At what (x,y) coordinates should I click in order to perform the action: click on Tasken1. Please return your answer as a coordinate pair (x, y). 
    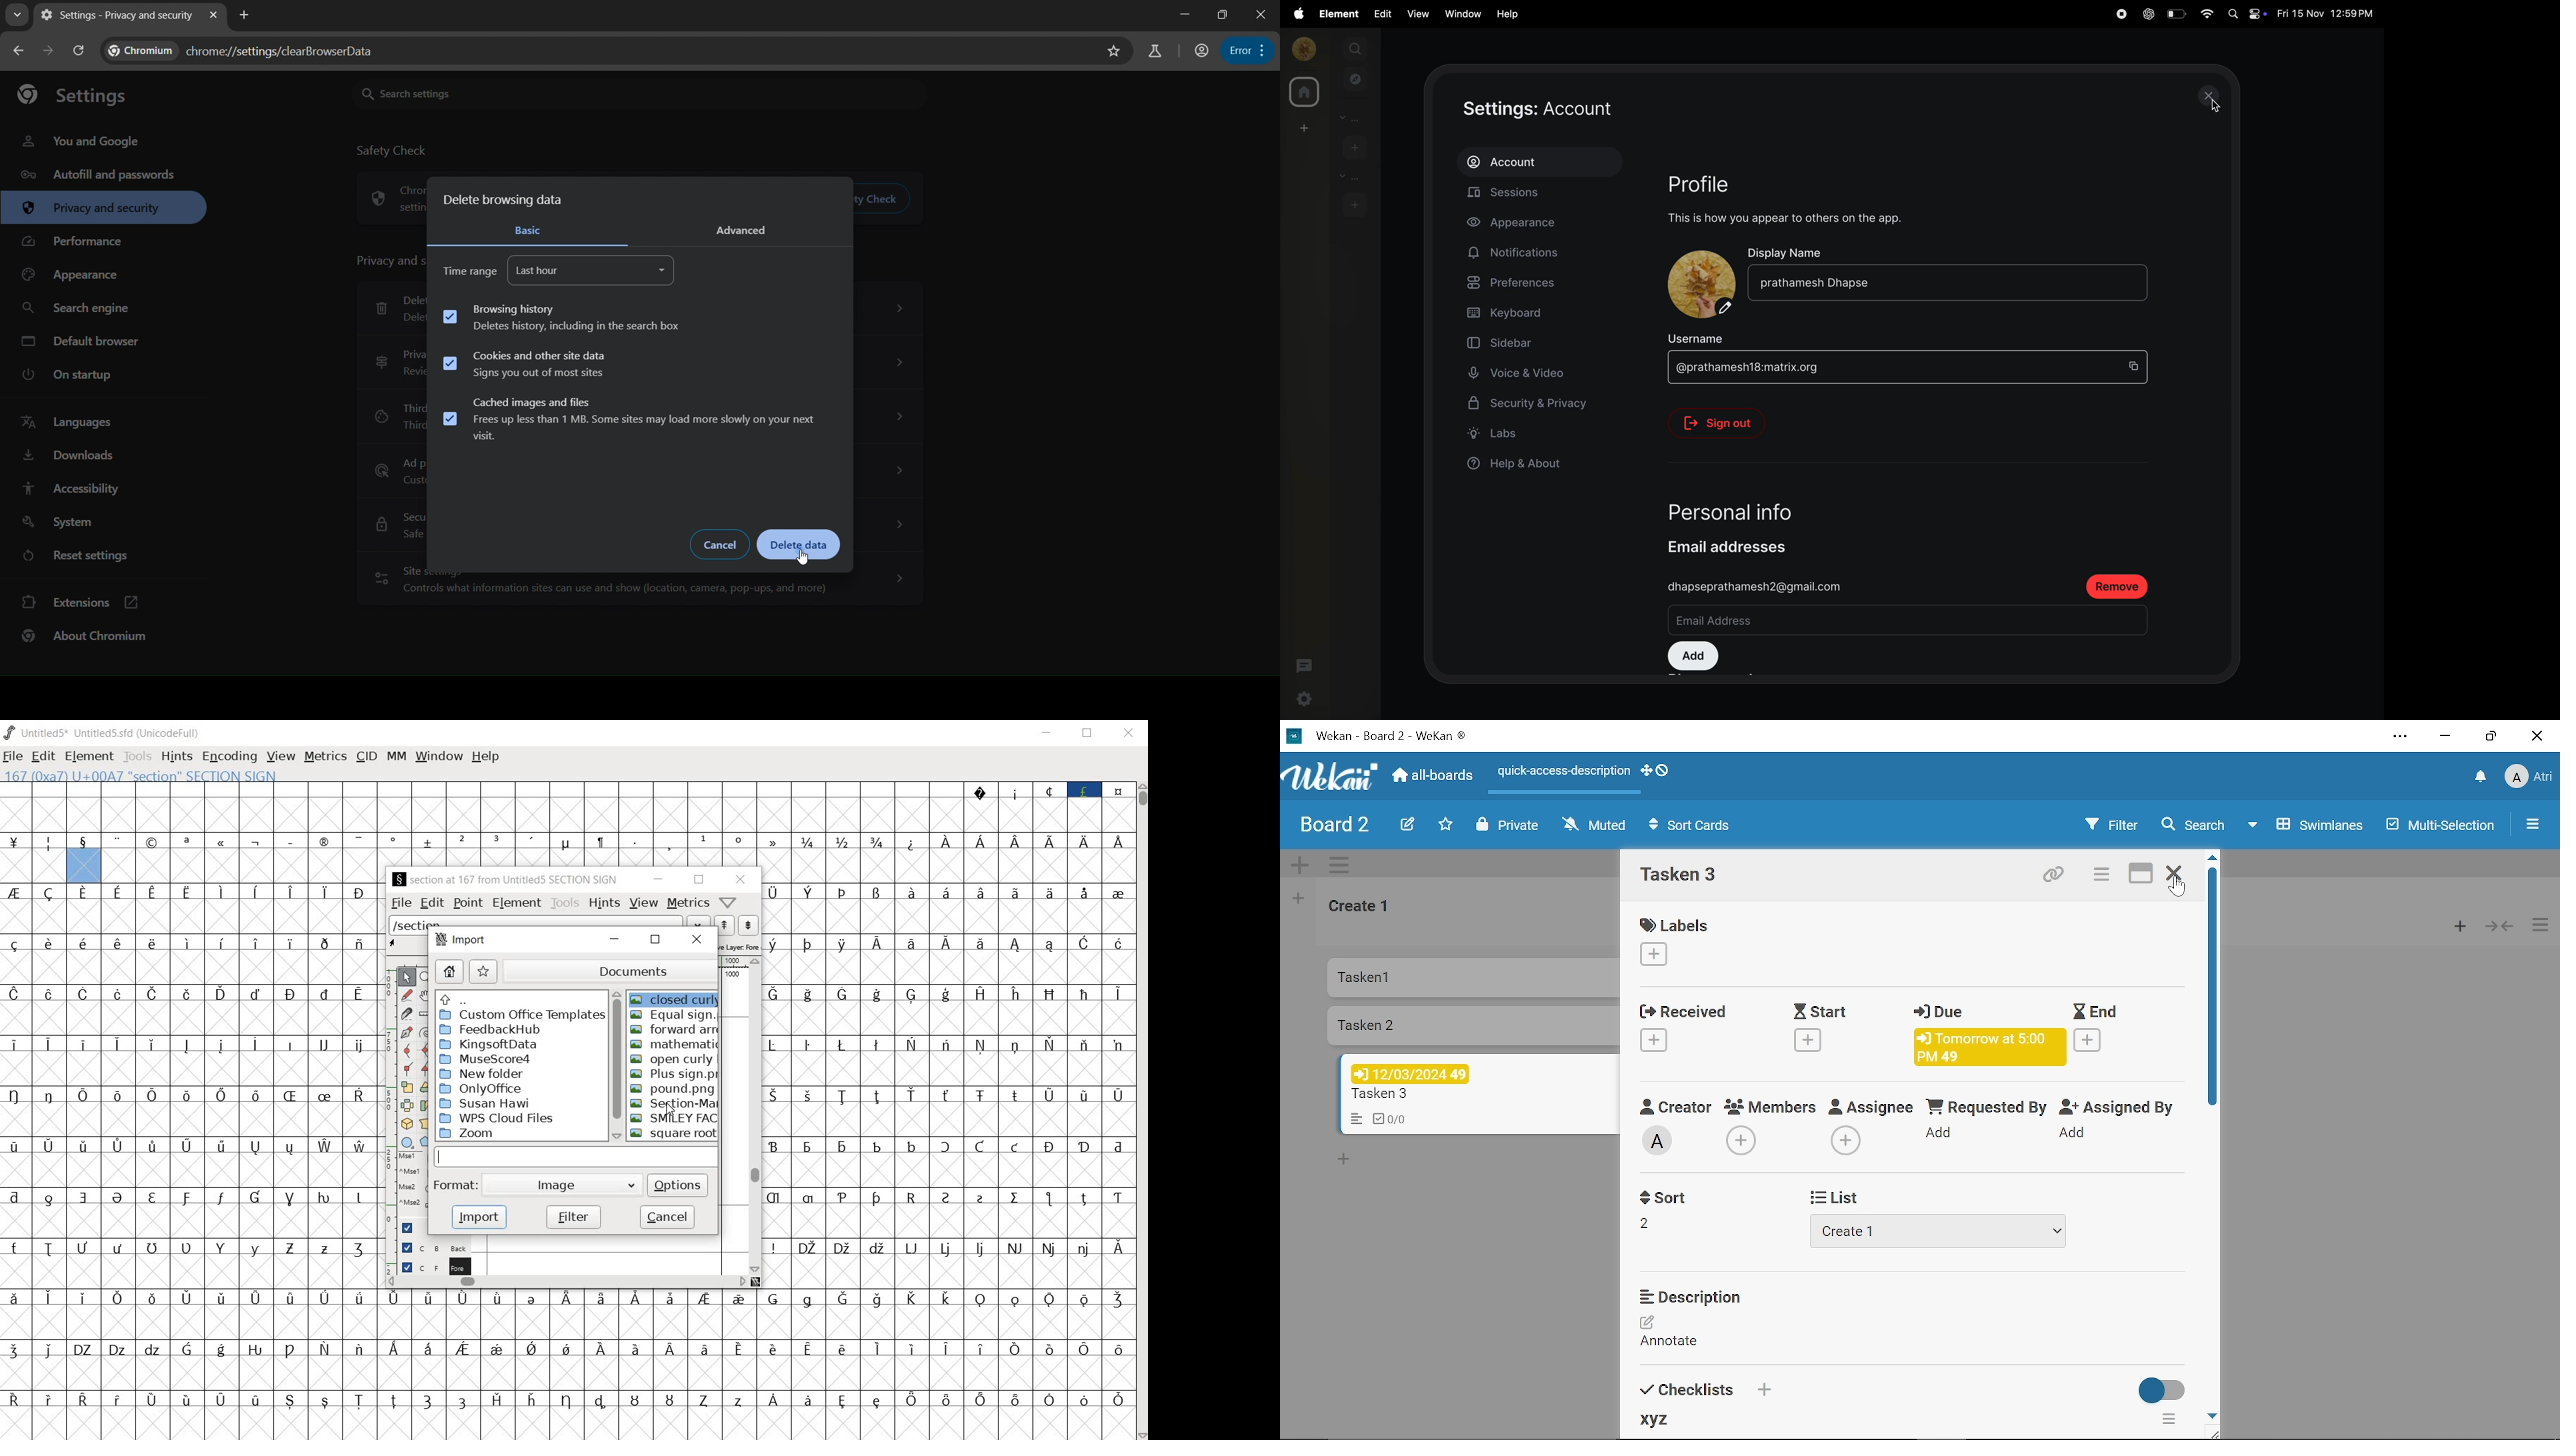
    Looking at the image, I should click on (1469, 978).